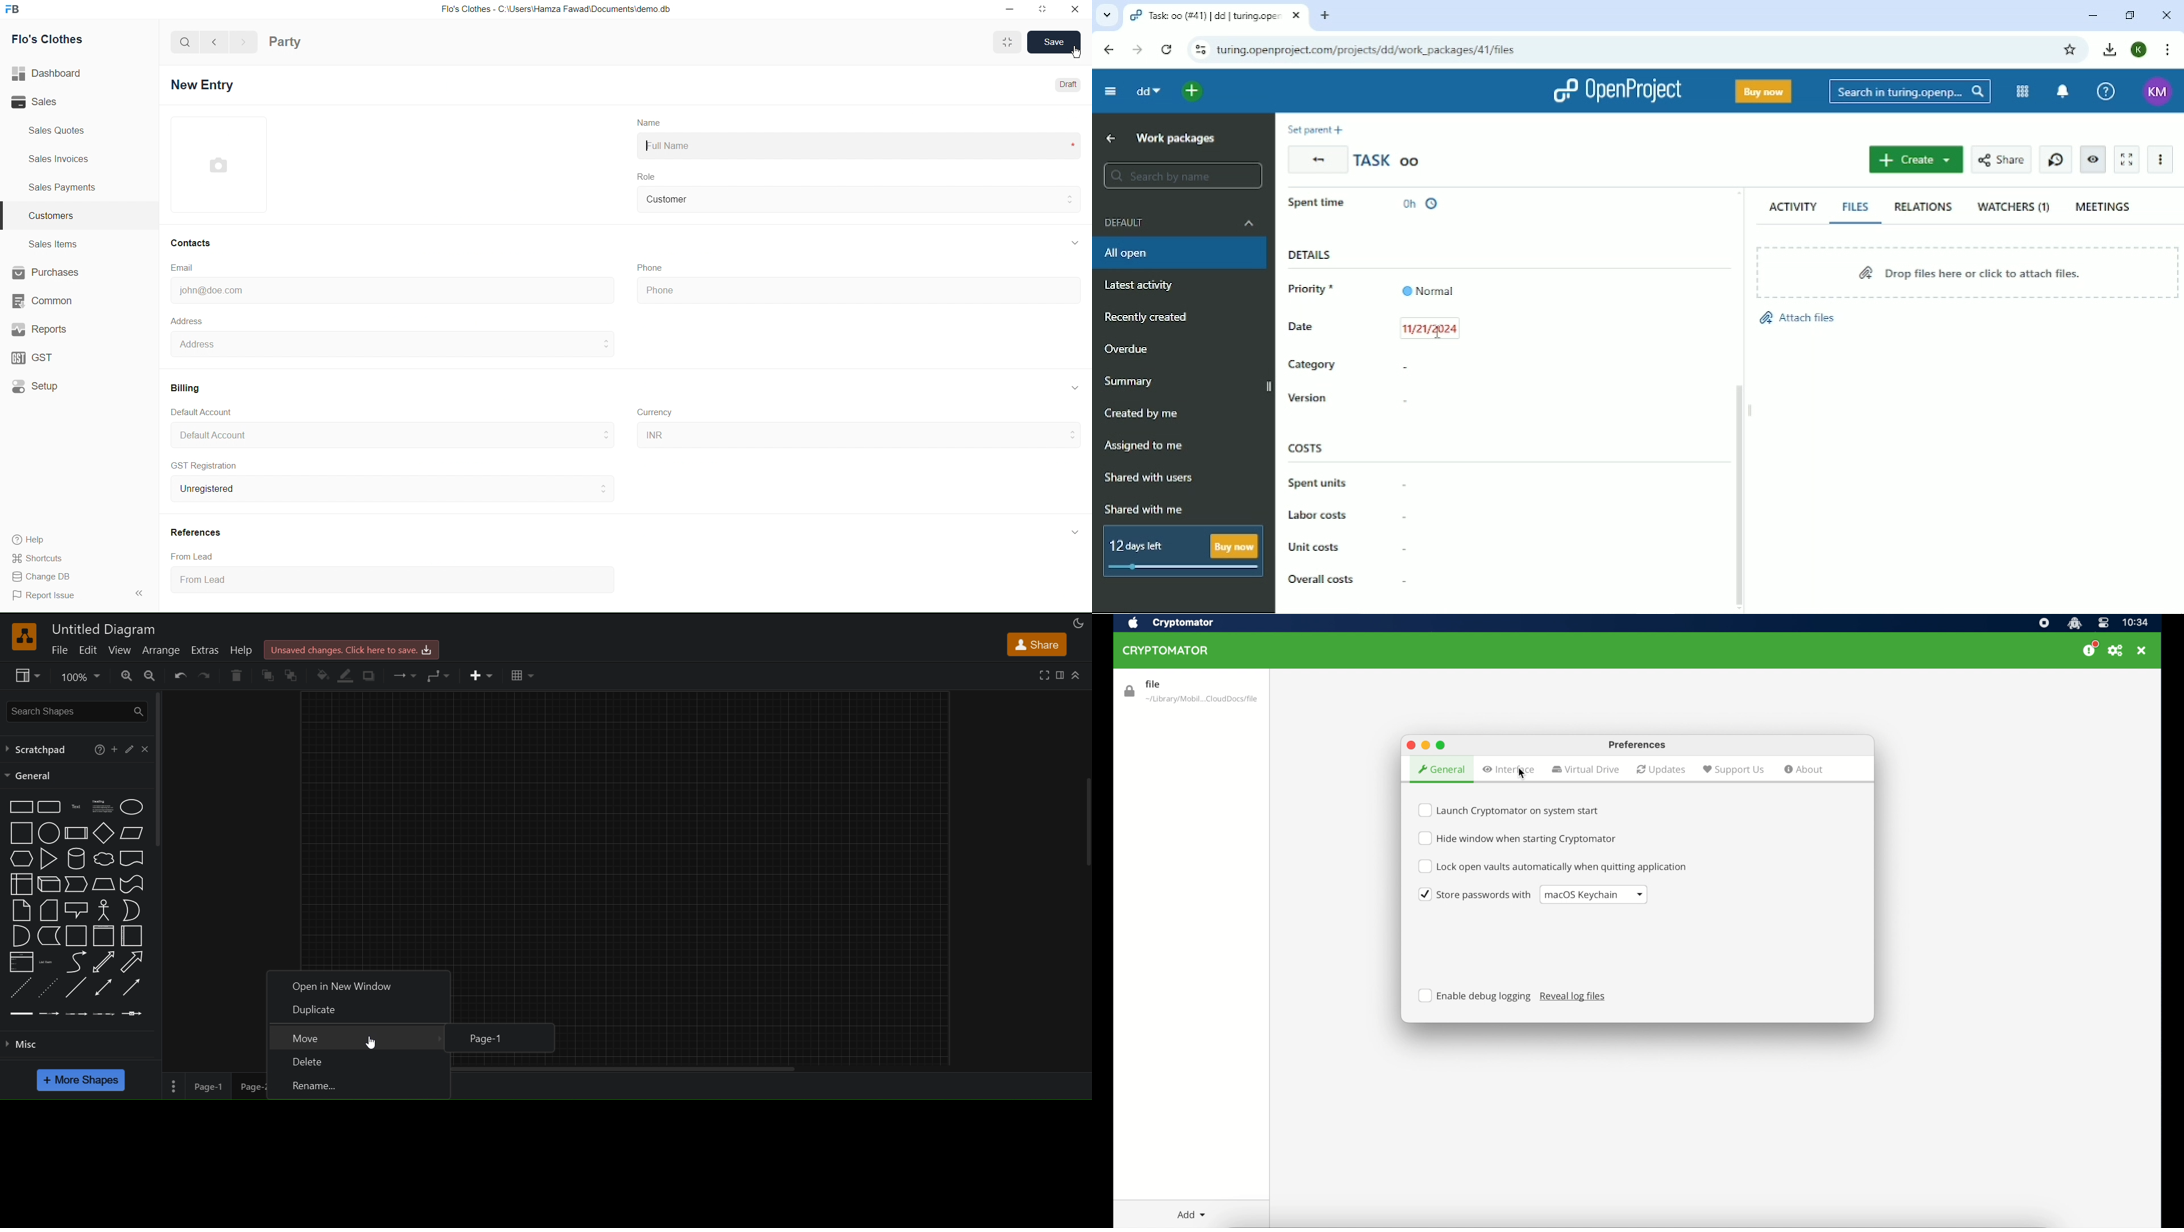  I want to click on Search by name, so click(1183, 176).